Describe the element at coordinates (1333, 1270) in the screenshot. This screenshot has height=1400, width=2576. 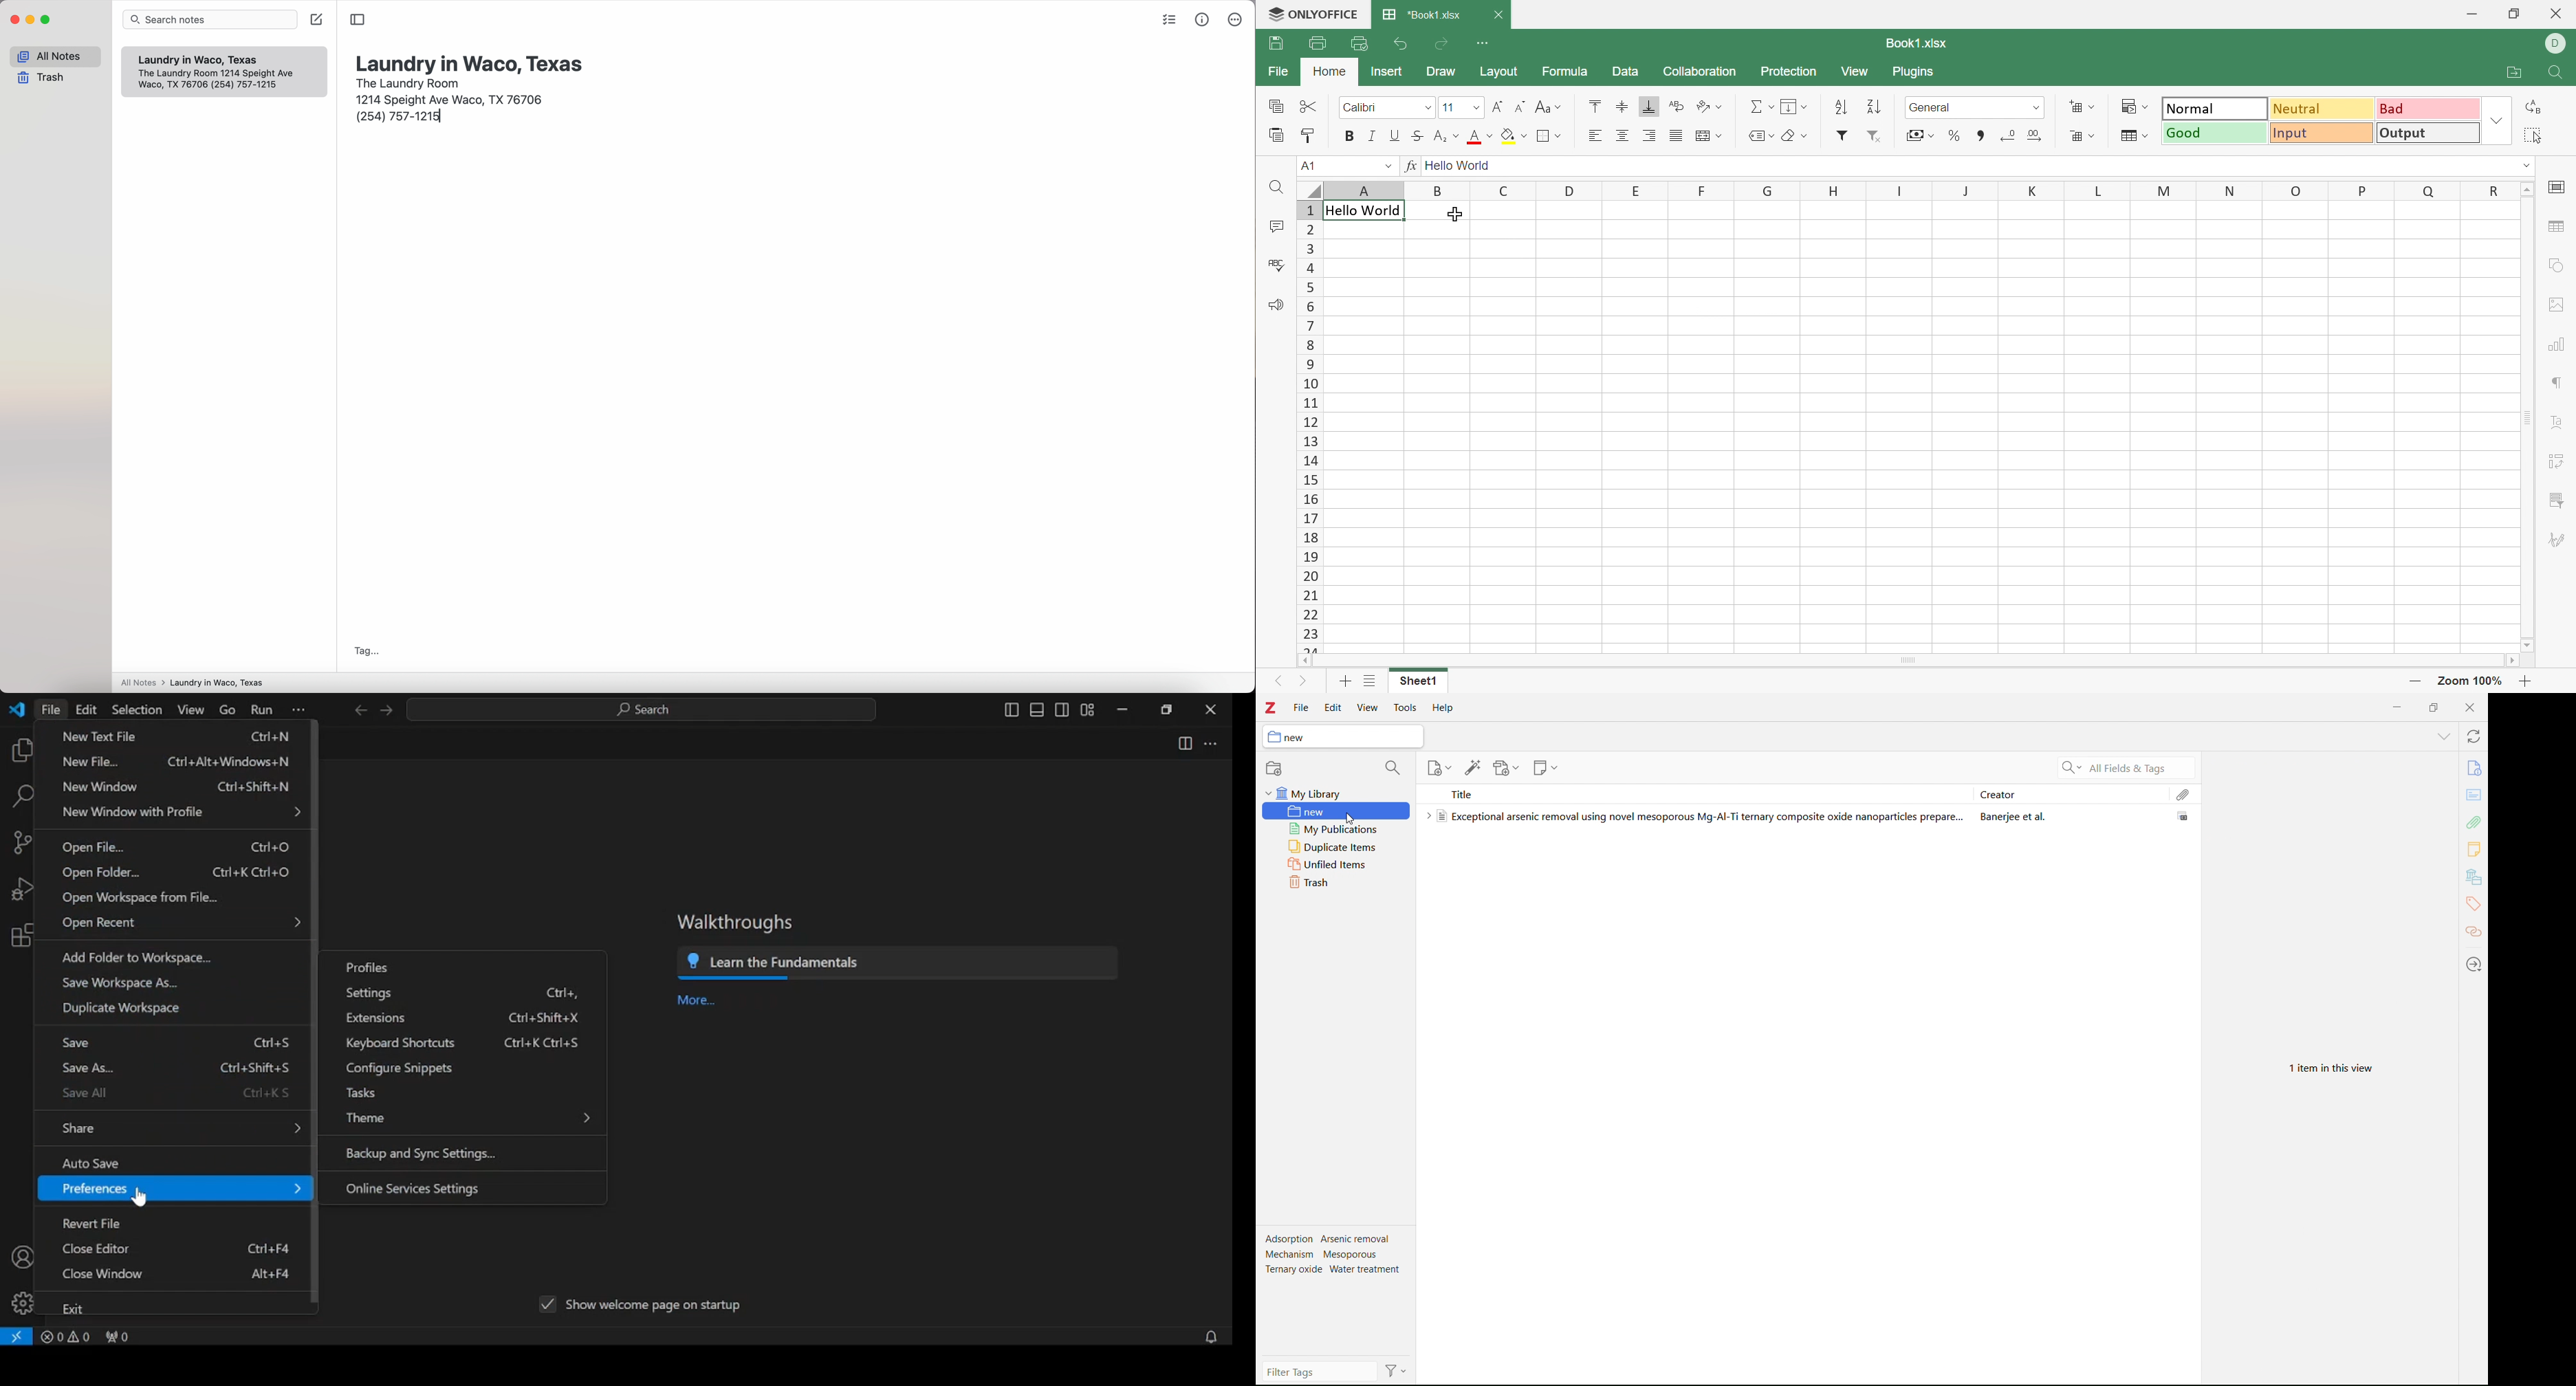
I see `Ternary oxide Water treatment` at that location.